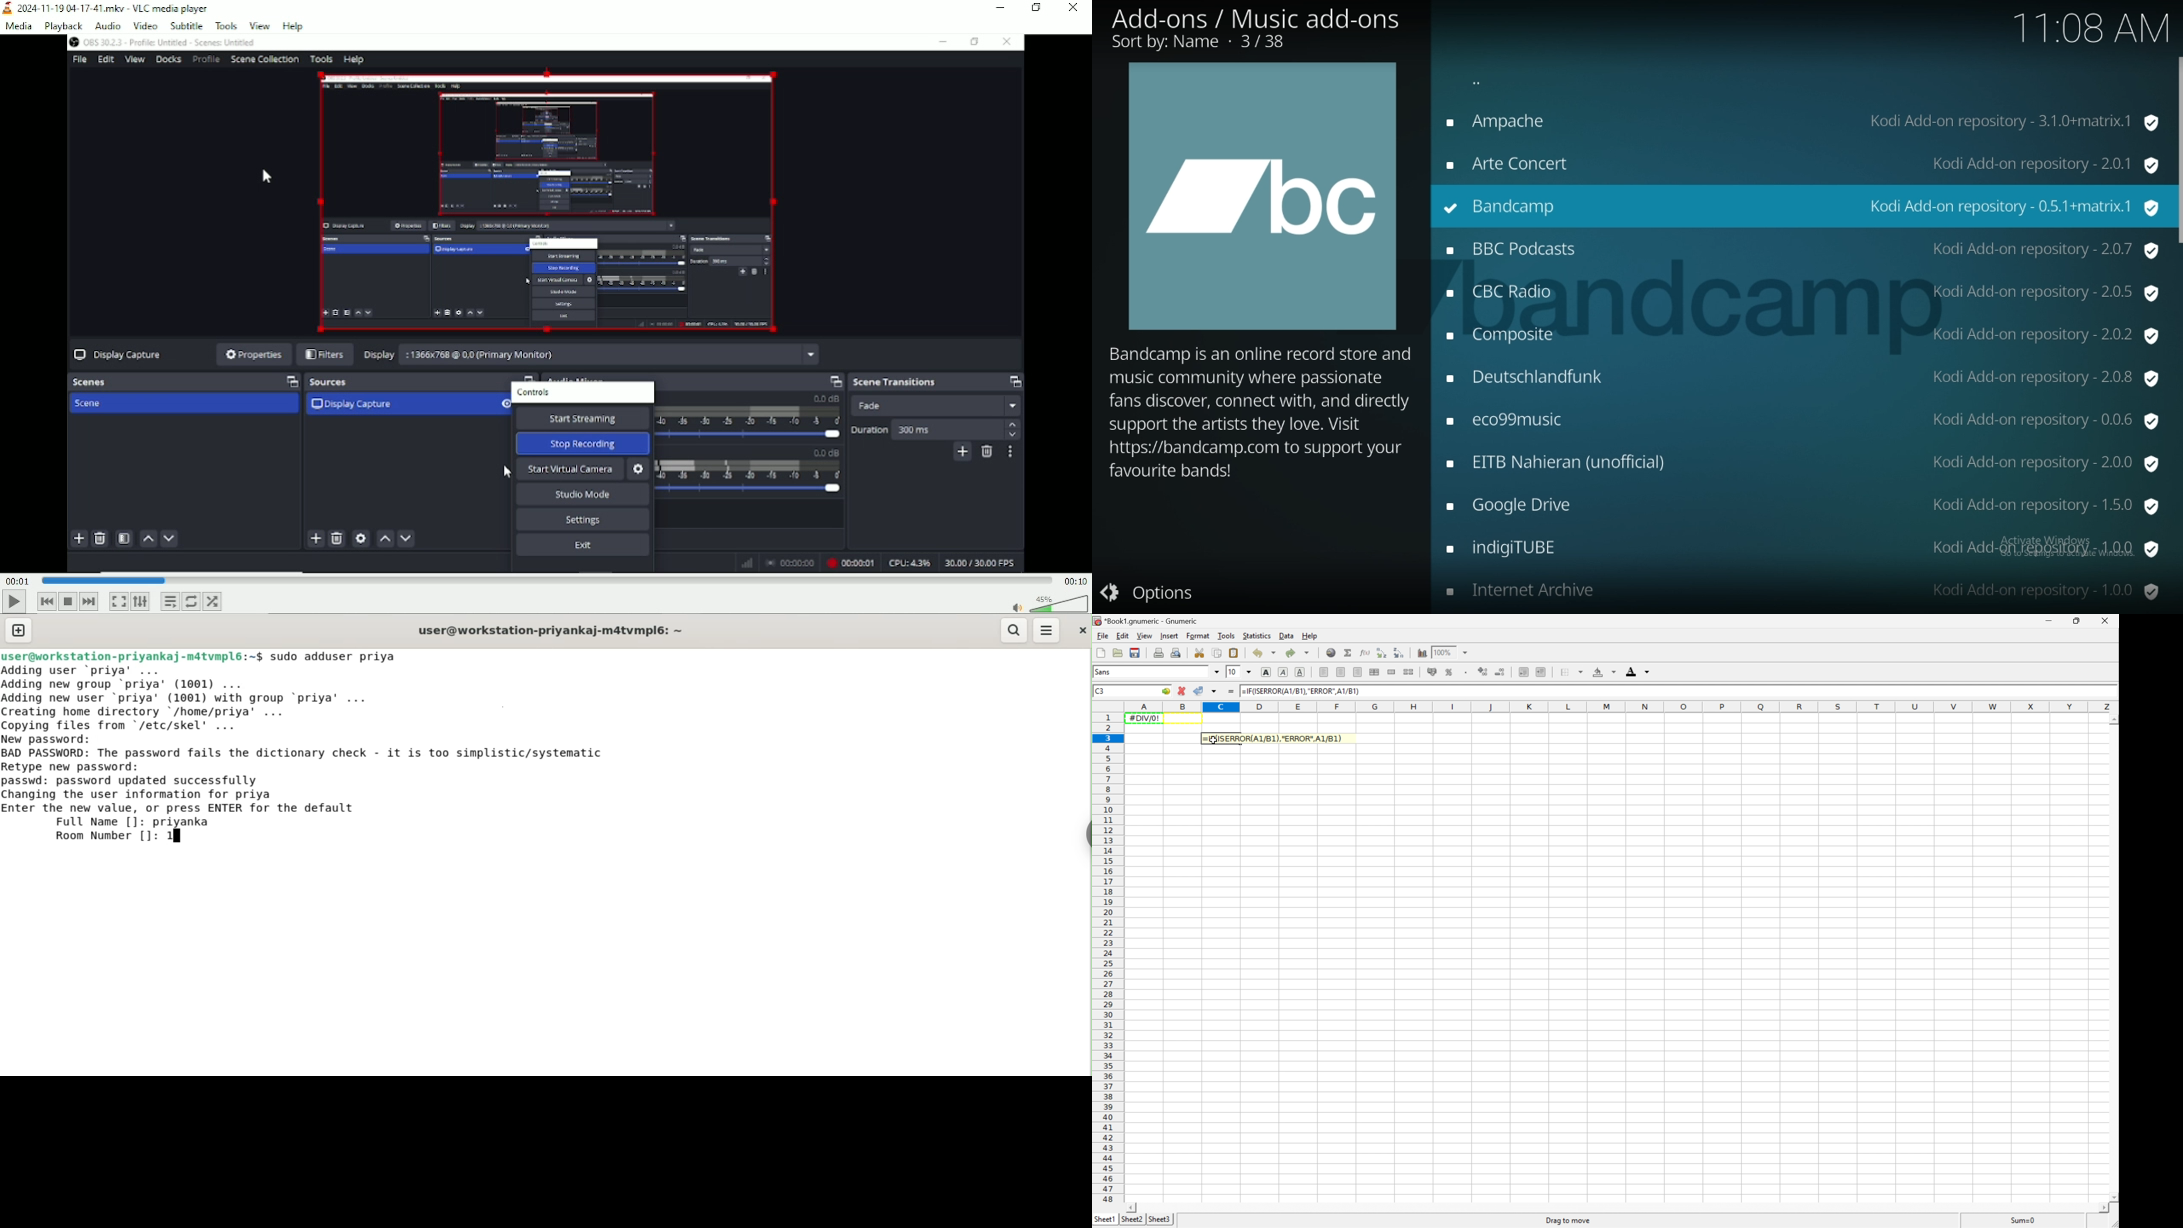 Image resolution: width=2184 pixels, height=1232 pixels. What do you see at coordinates (1802, 207) in the screenshot?
I see `installed add on` at bounding box center [1802, 207].